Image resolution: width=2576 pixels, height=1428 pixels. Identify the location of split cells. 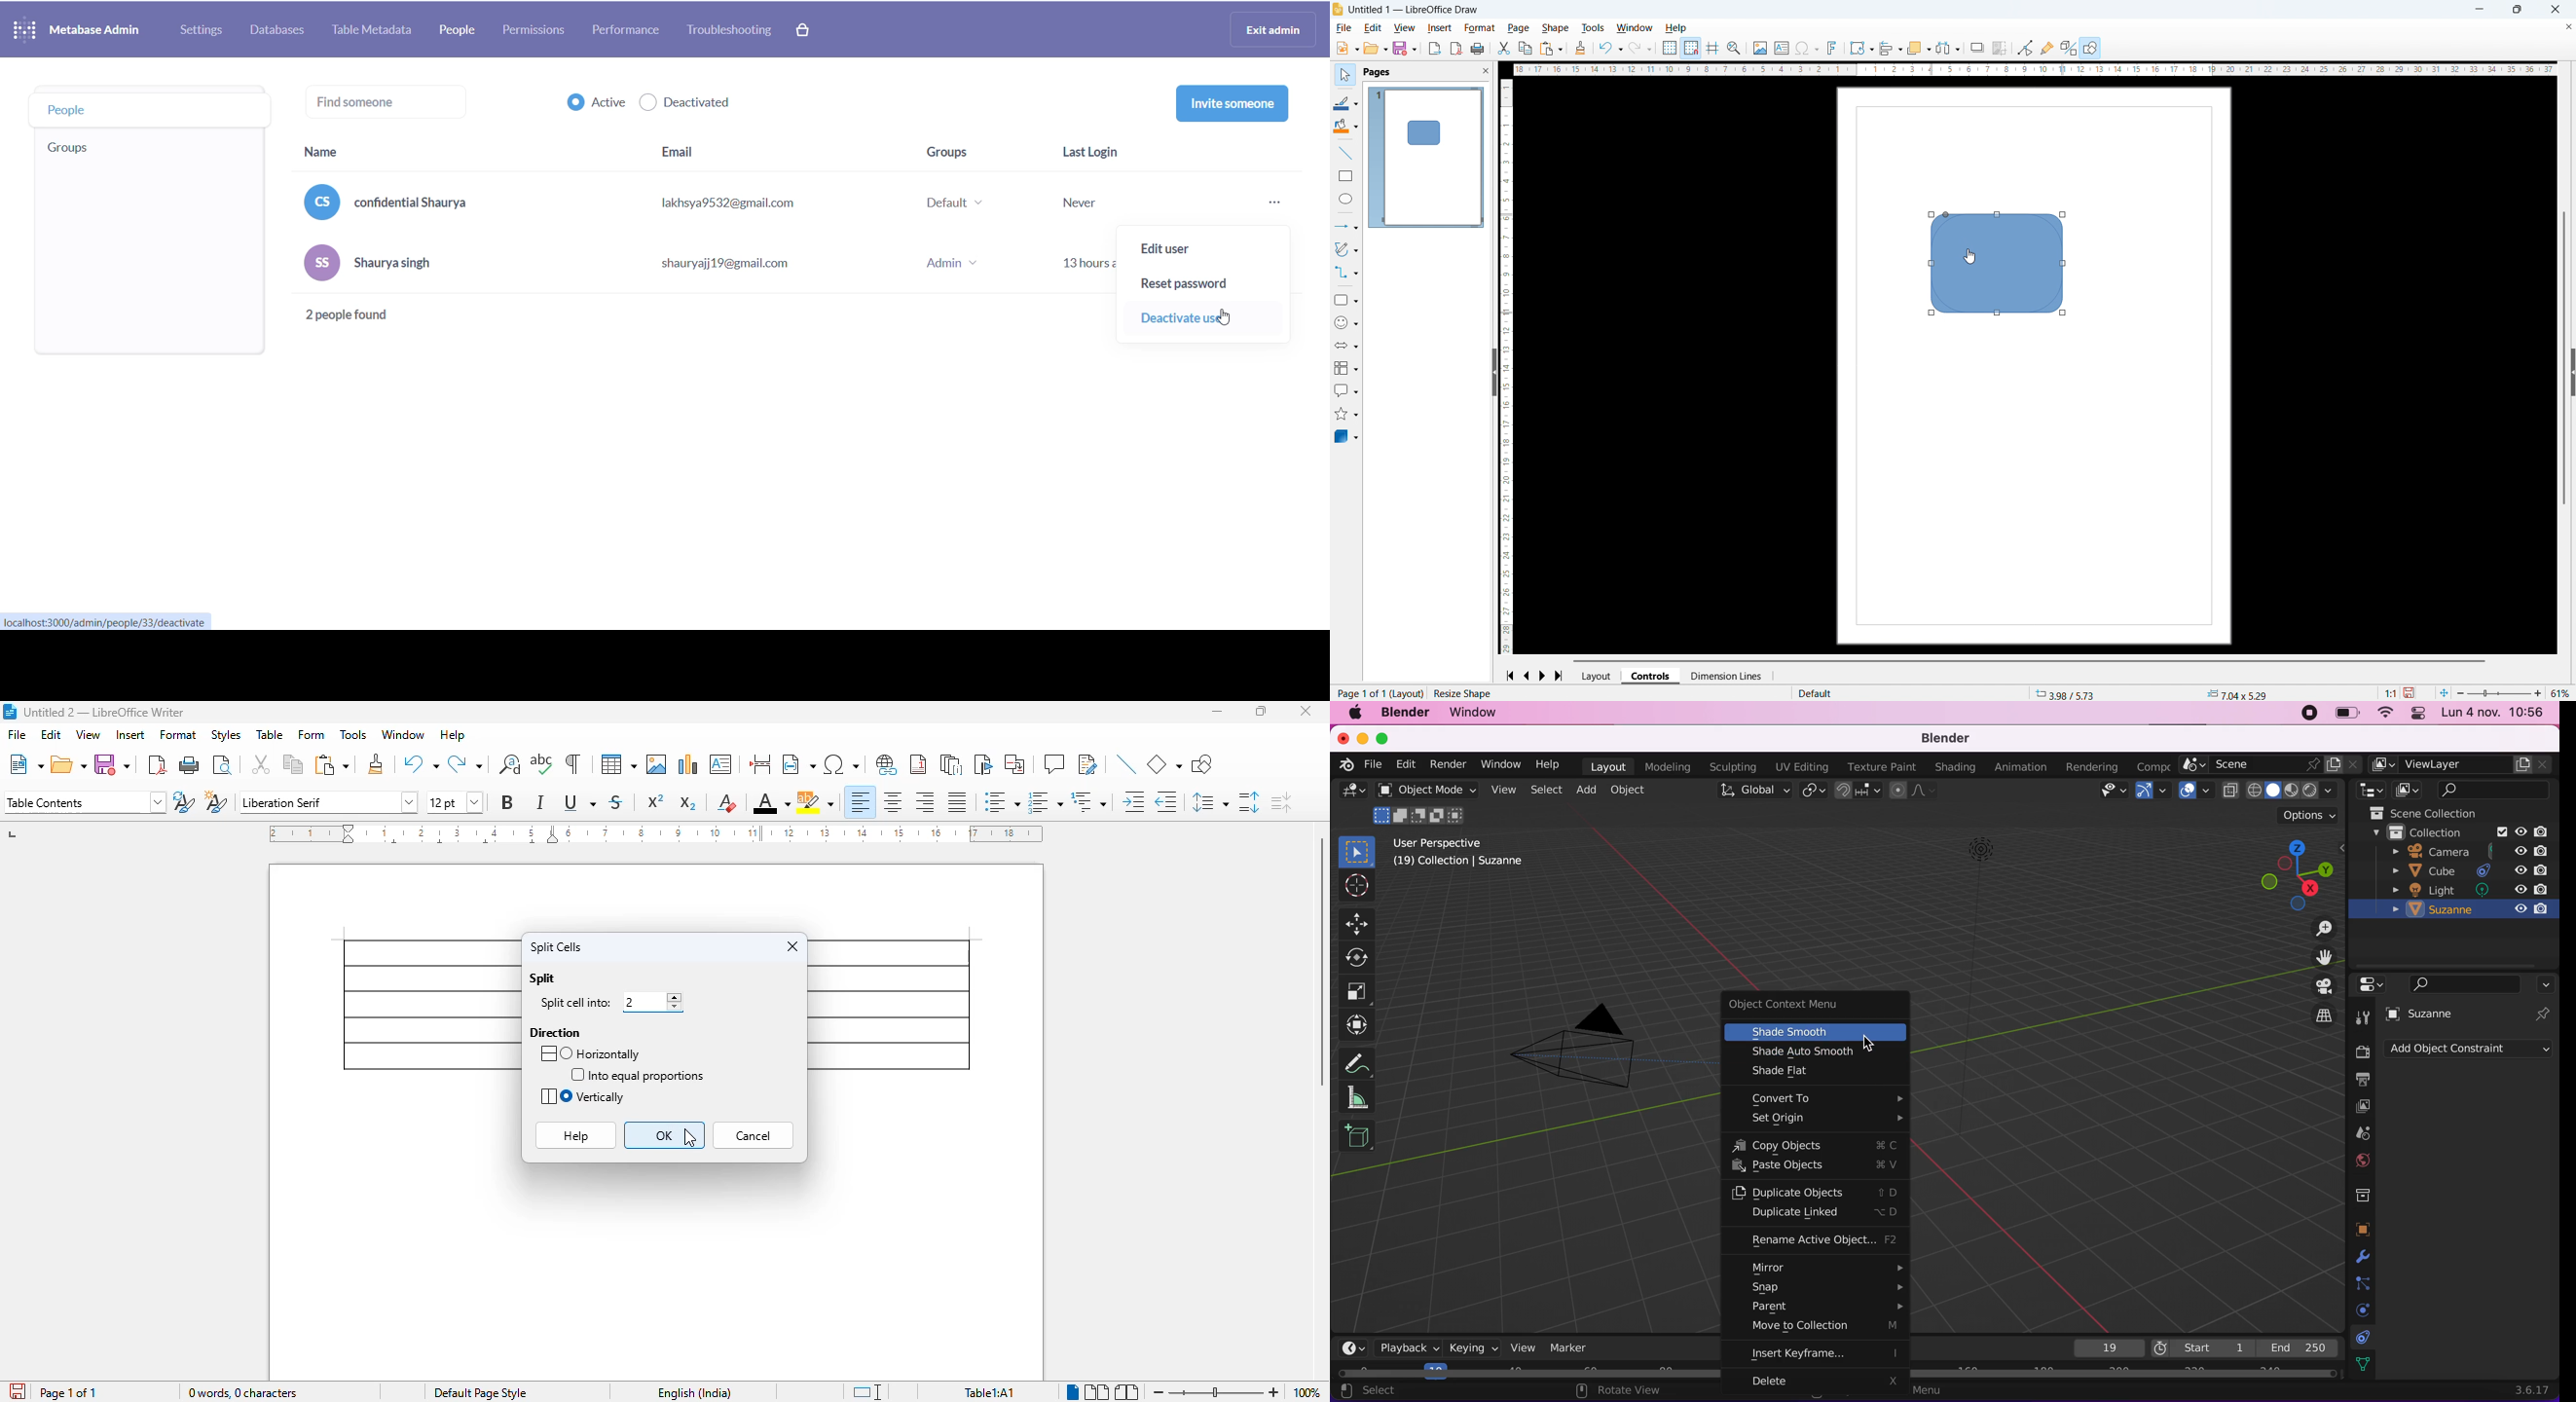
(557, 947).